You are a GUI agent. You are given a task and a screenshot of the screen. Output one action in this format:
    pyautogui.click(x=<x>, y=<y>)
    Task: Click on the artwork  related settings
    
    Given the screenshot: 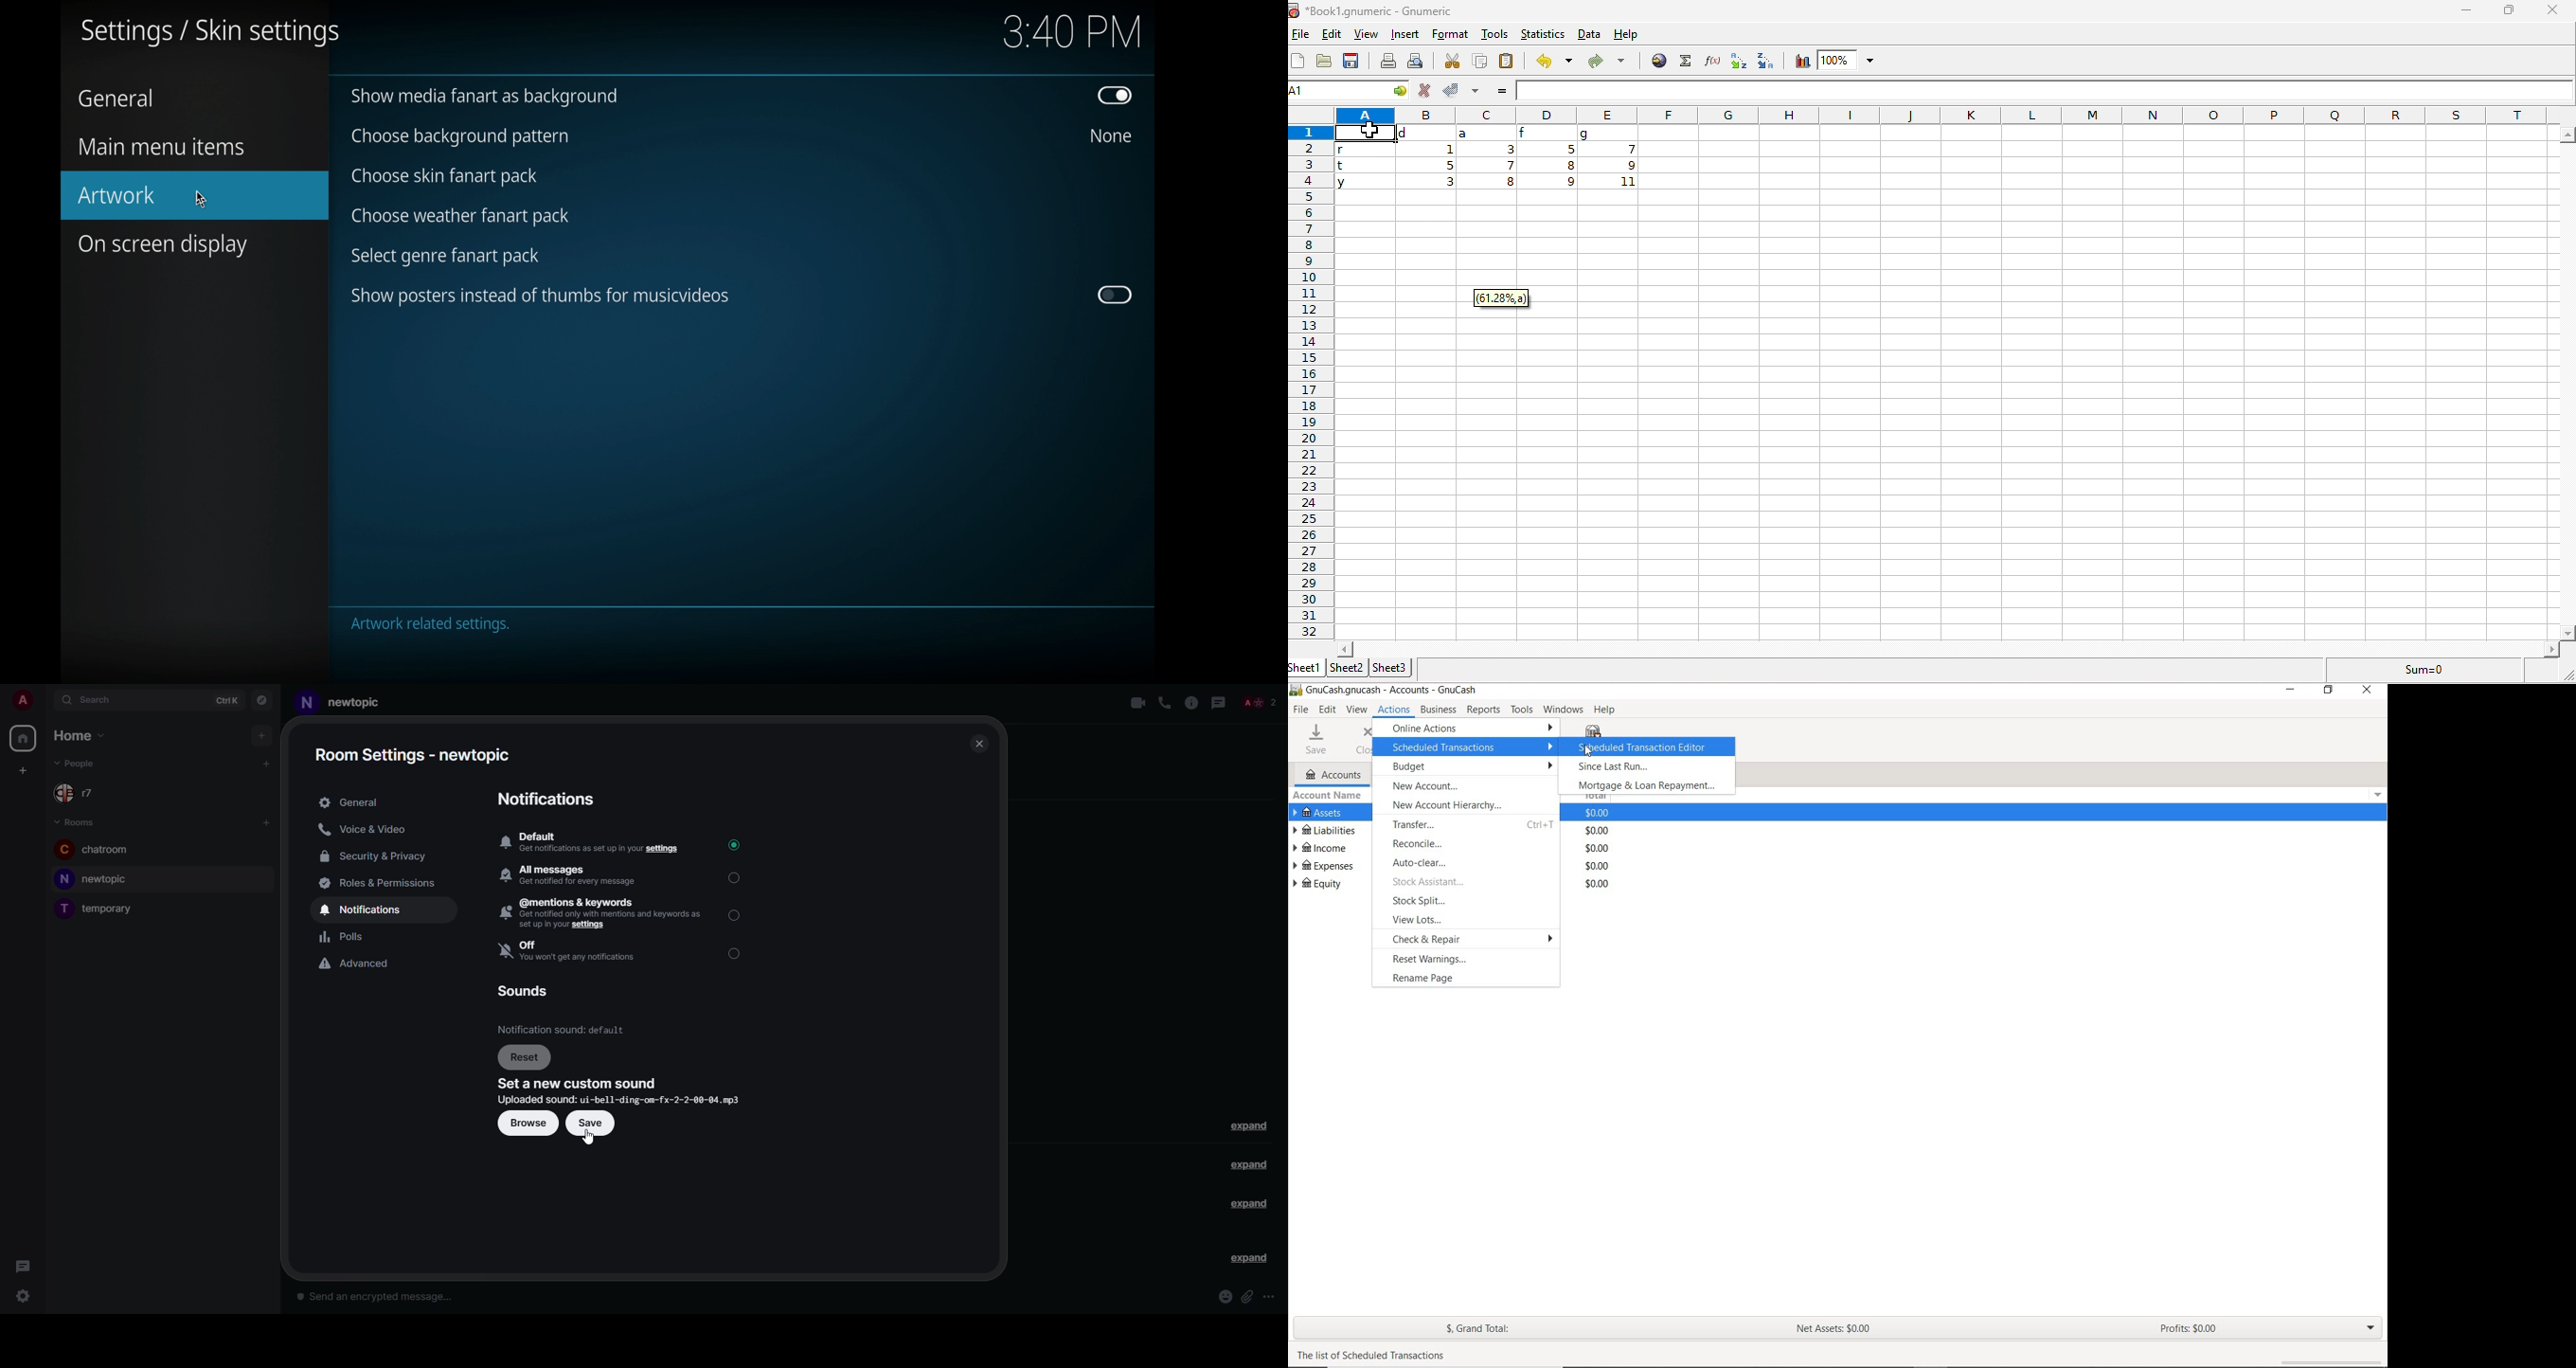 What is the action you would take?
    pyautogui.click(x=432, y=626)
    